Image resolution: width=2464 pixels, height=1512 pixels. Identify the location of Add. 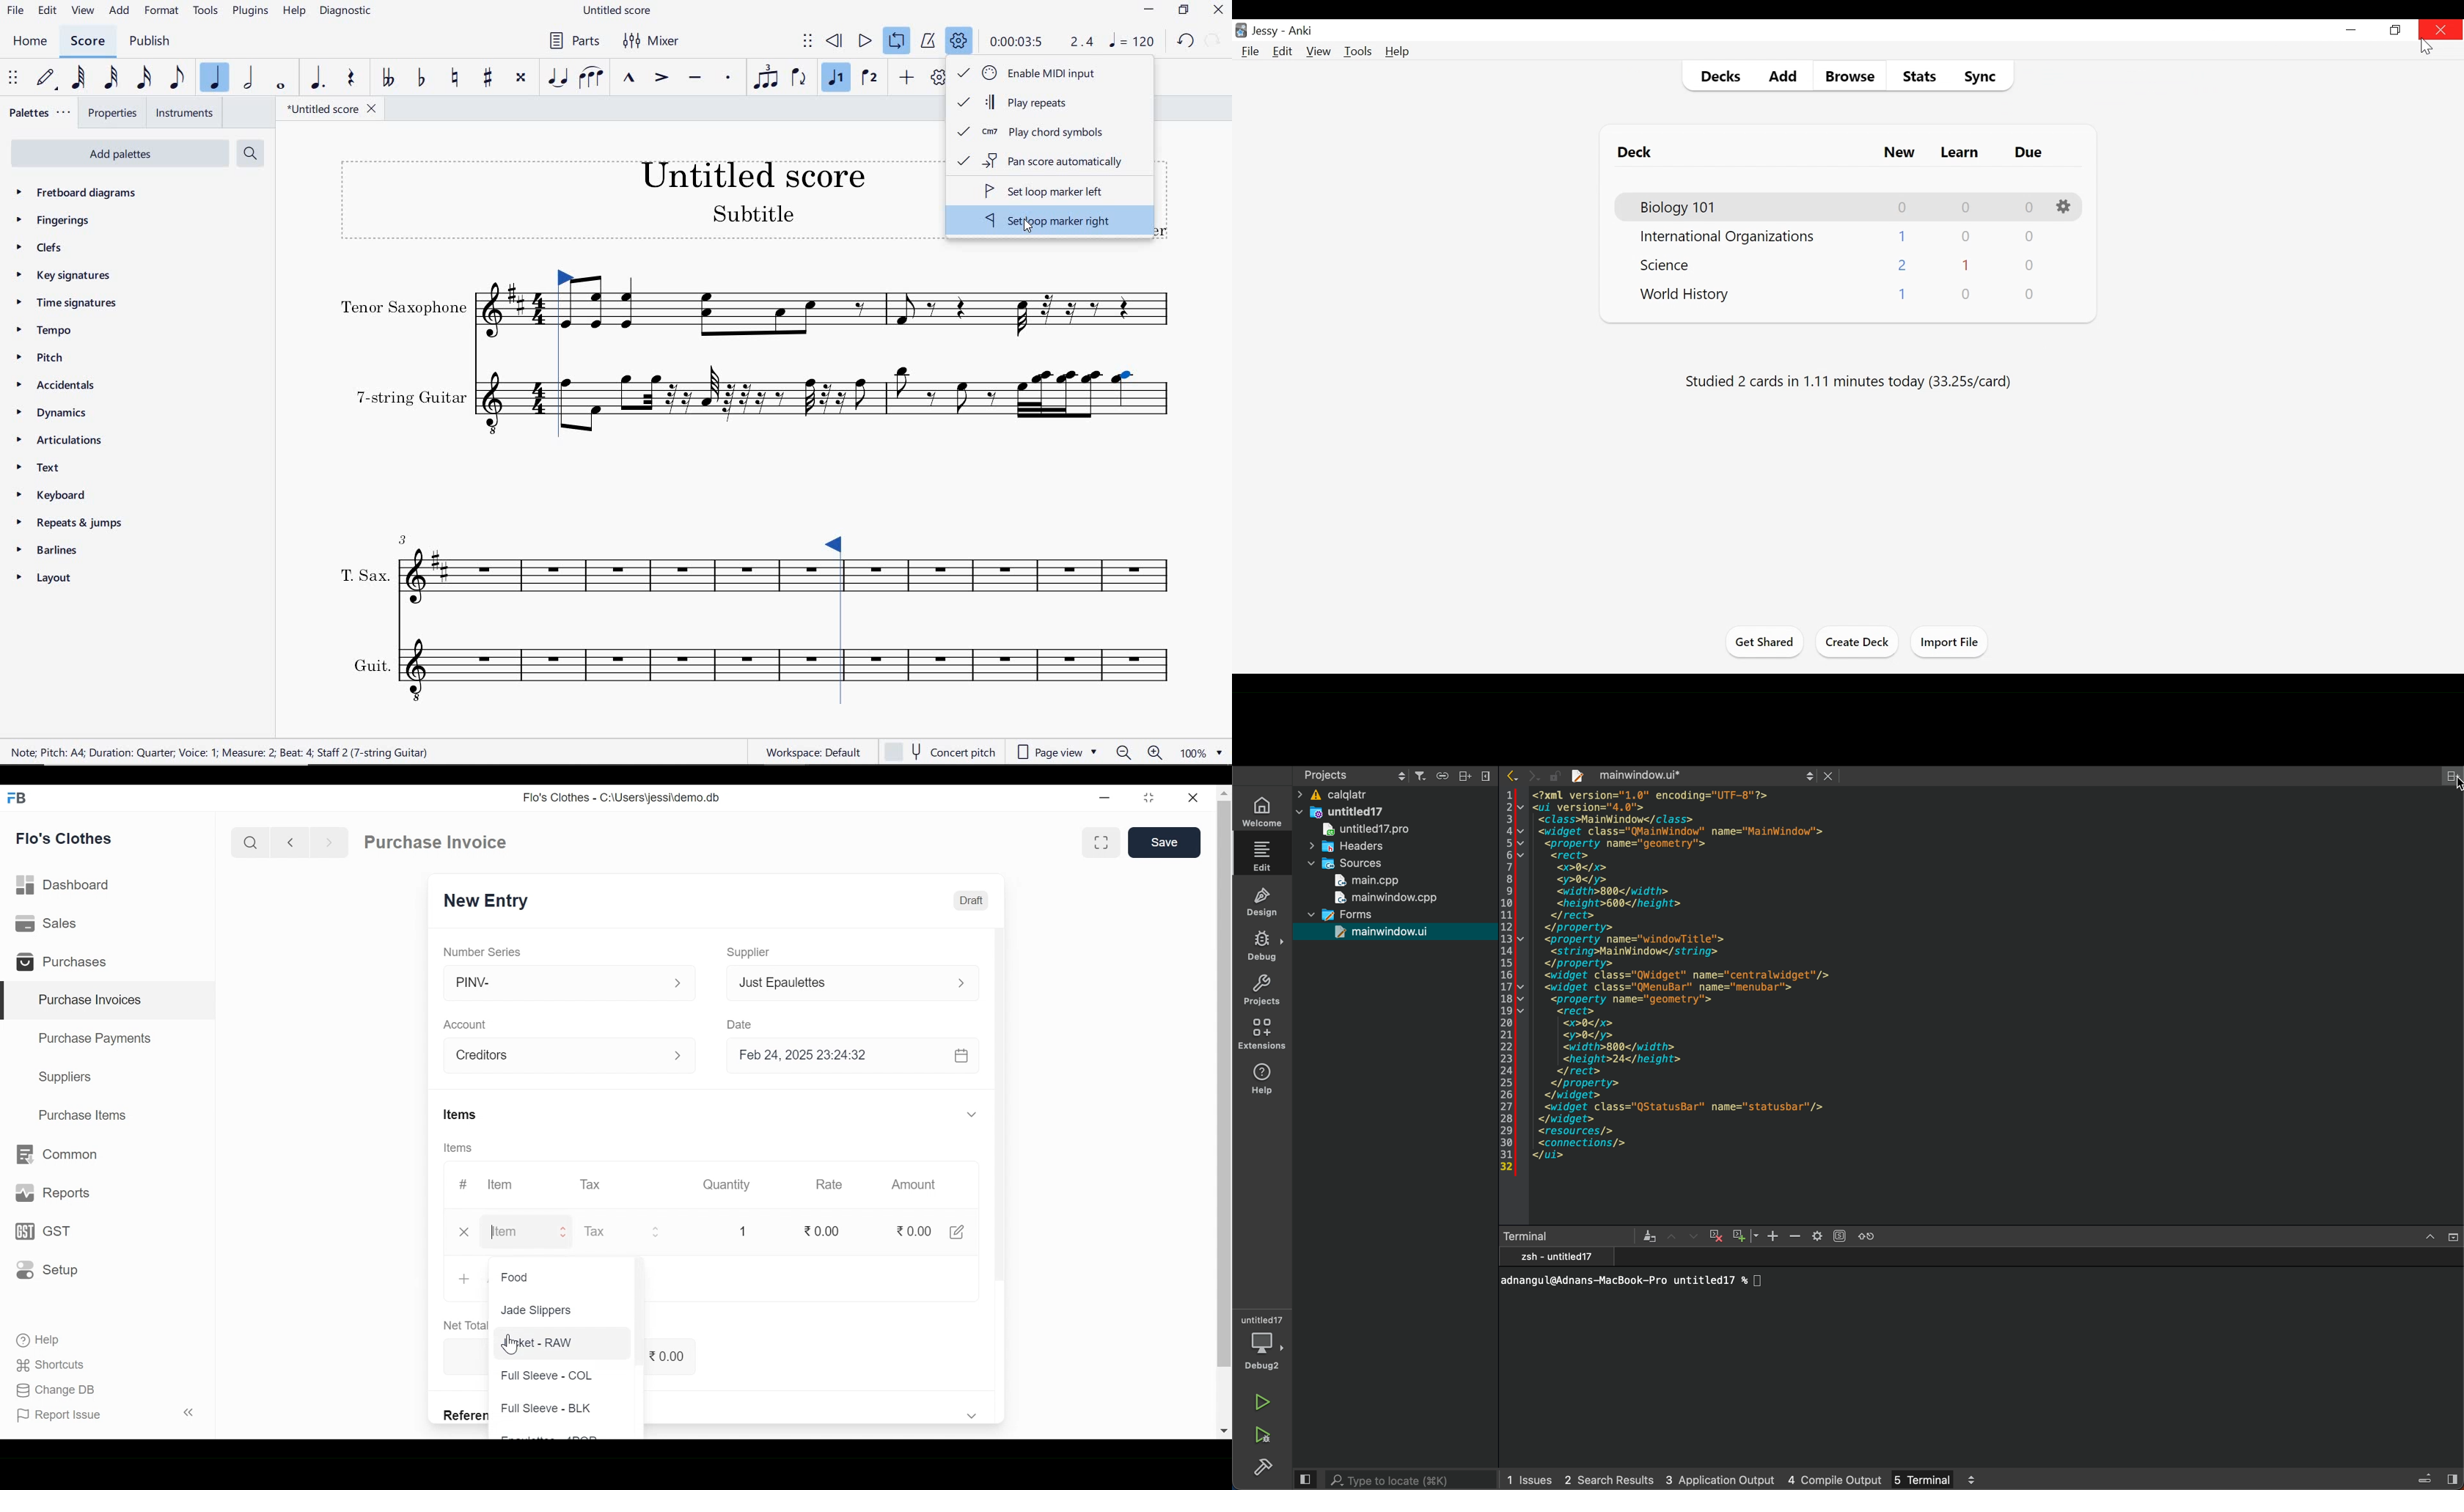
(1781, 76).